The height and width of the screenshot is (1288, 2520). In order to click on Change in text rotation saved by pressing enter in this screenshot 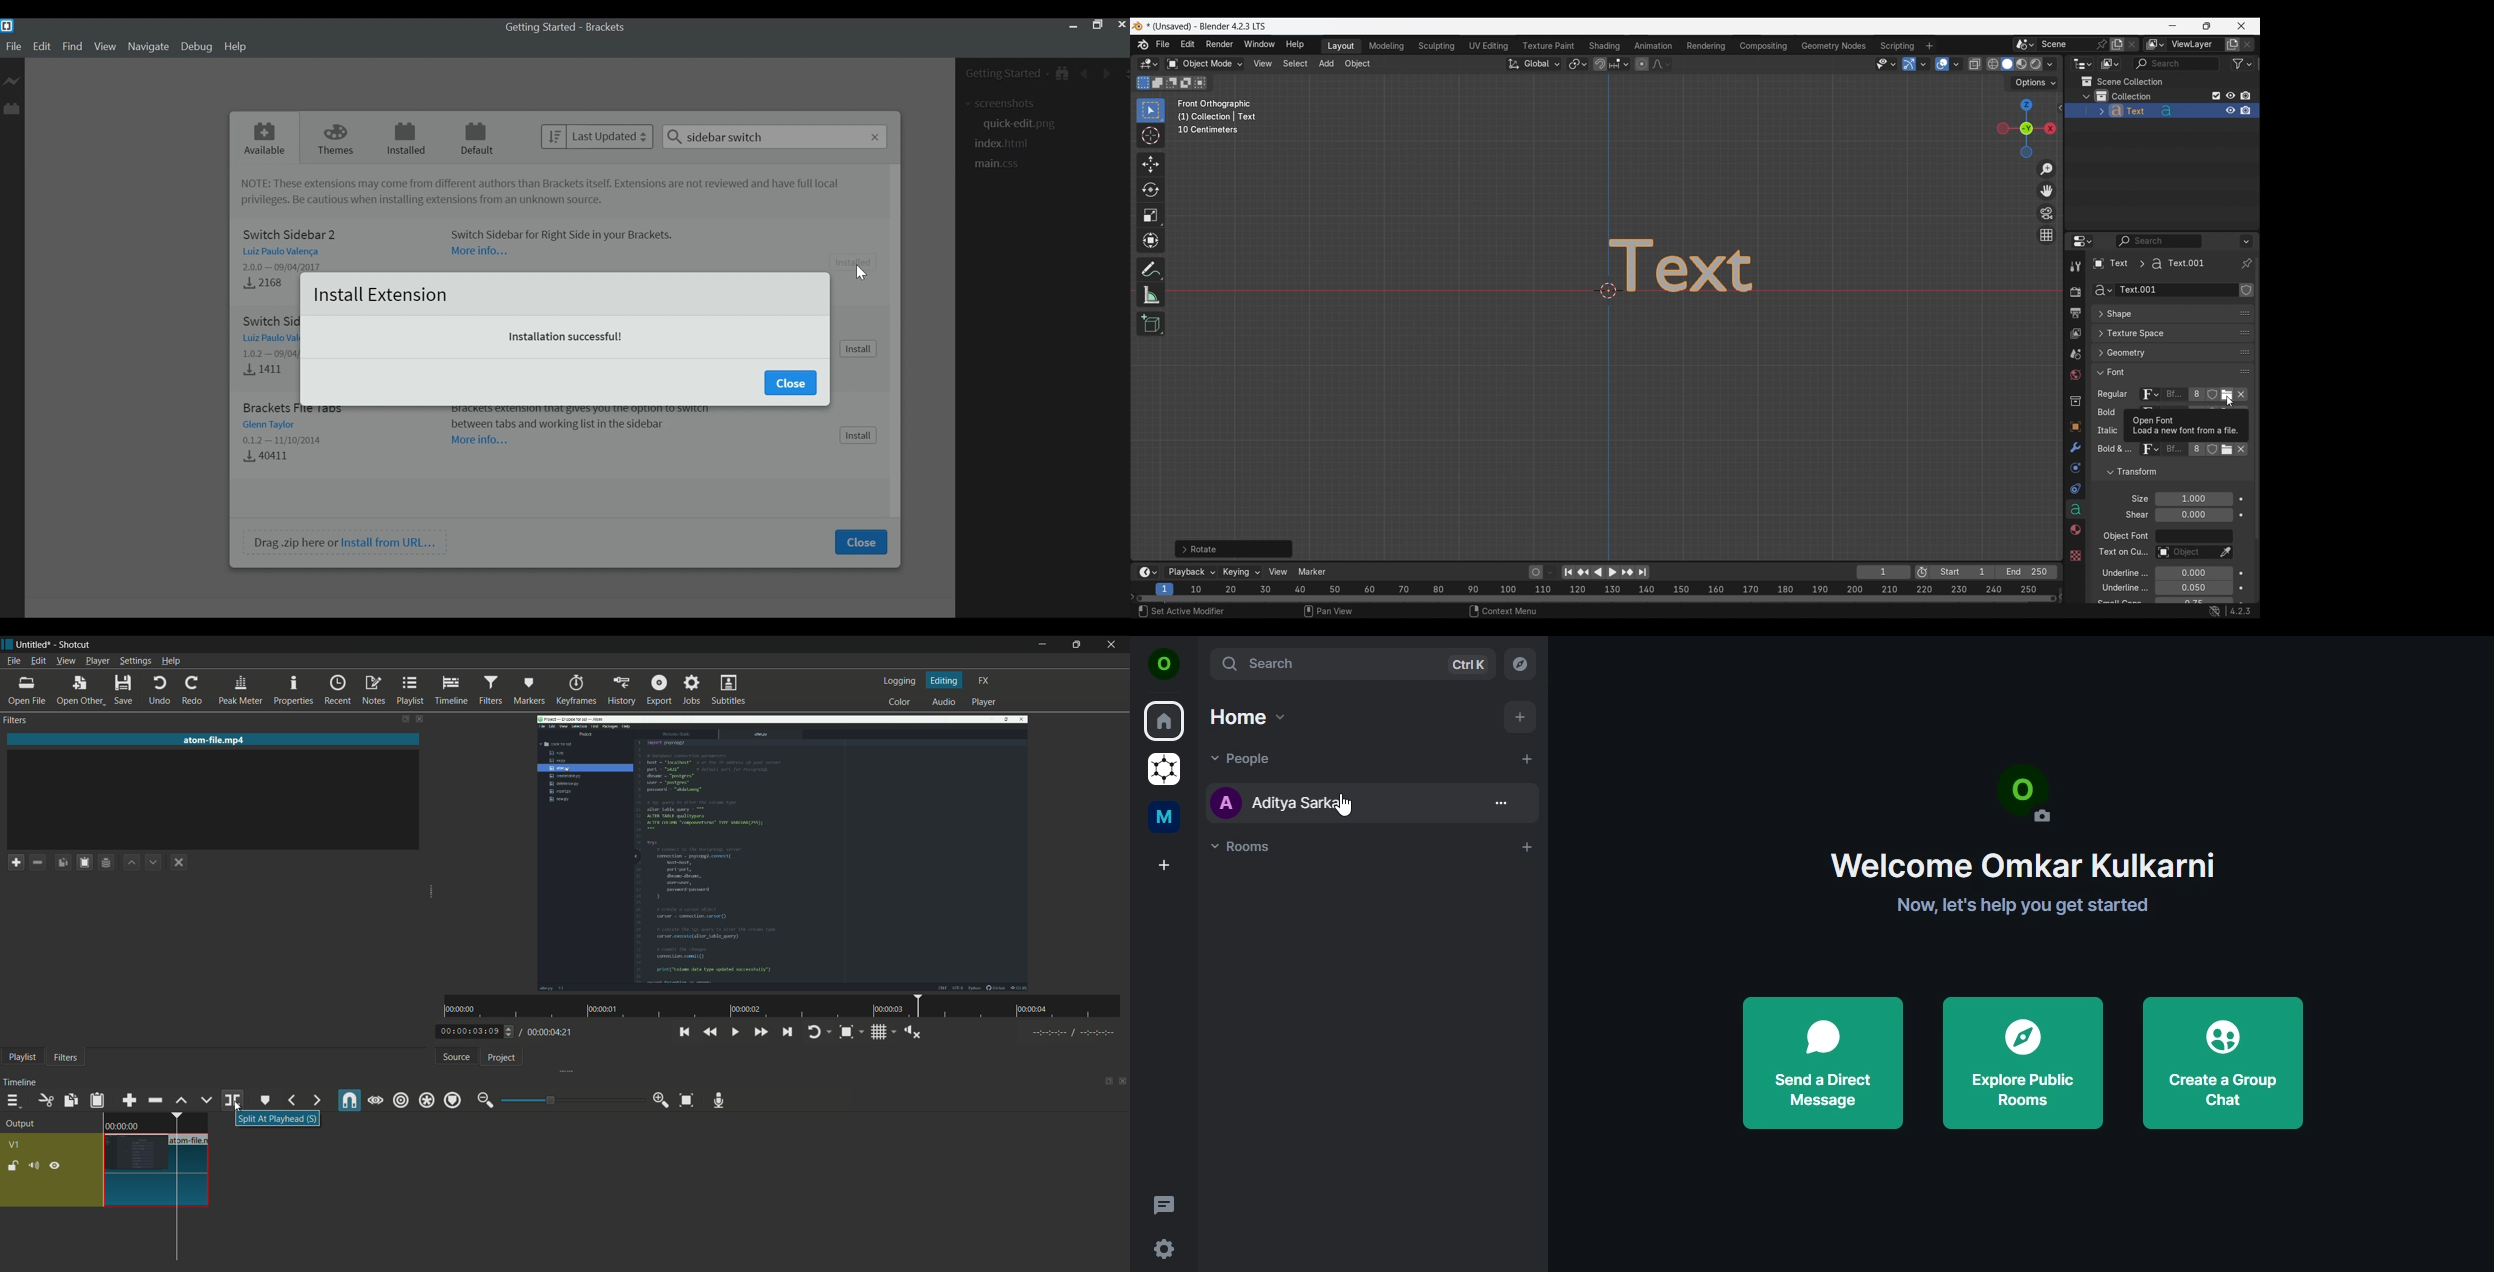, I will do `click(1700, 266)`.